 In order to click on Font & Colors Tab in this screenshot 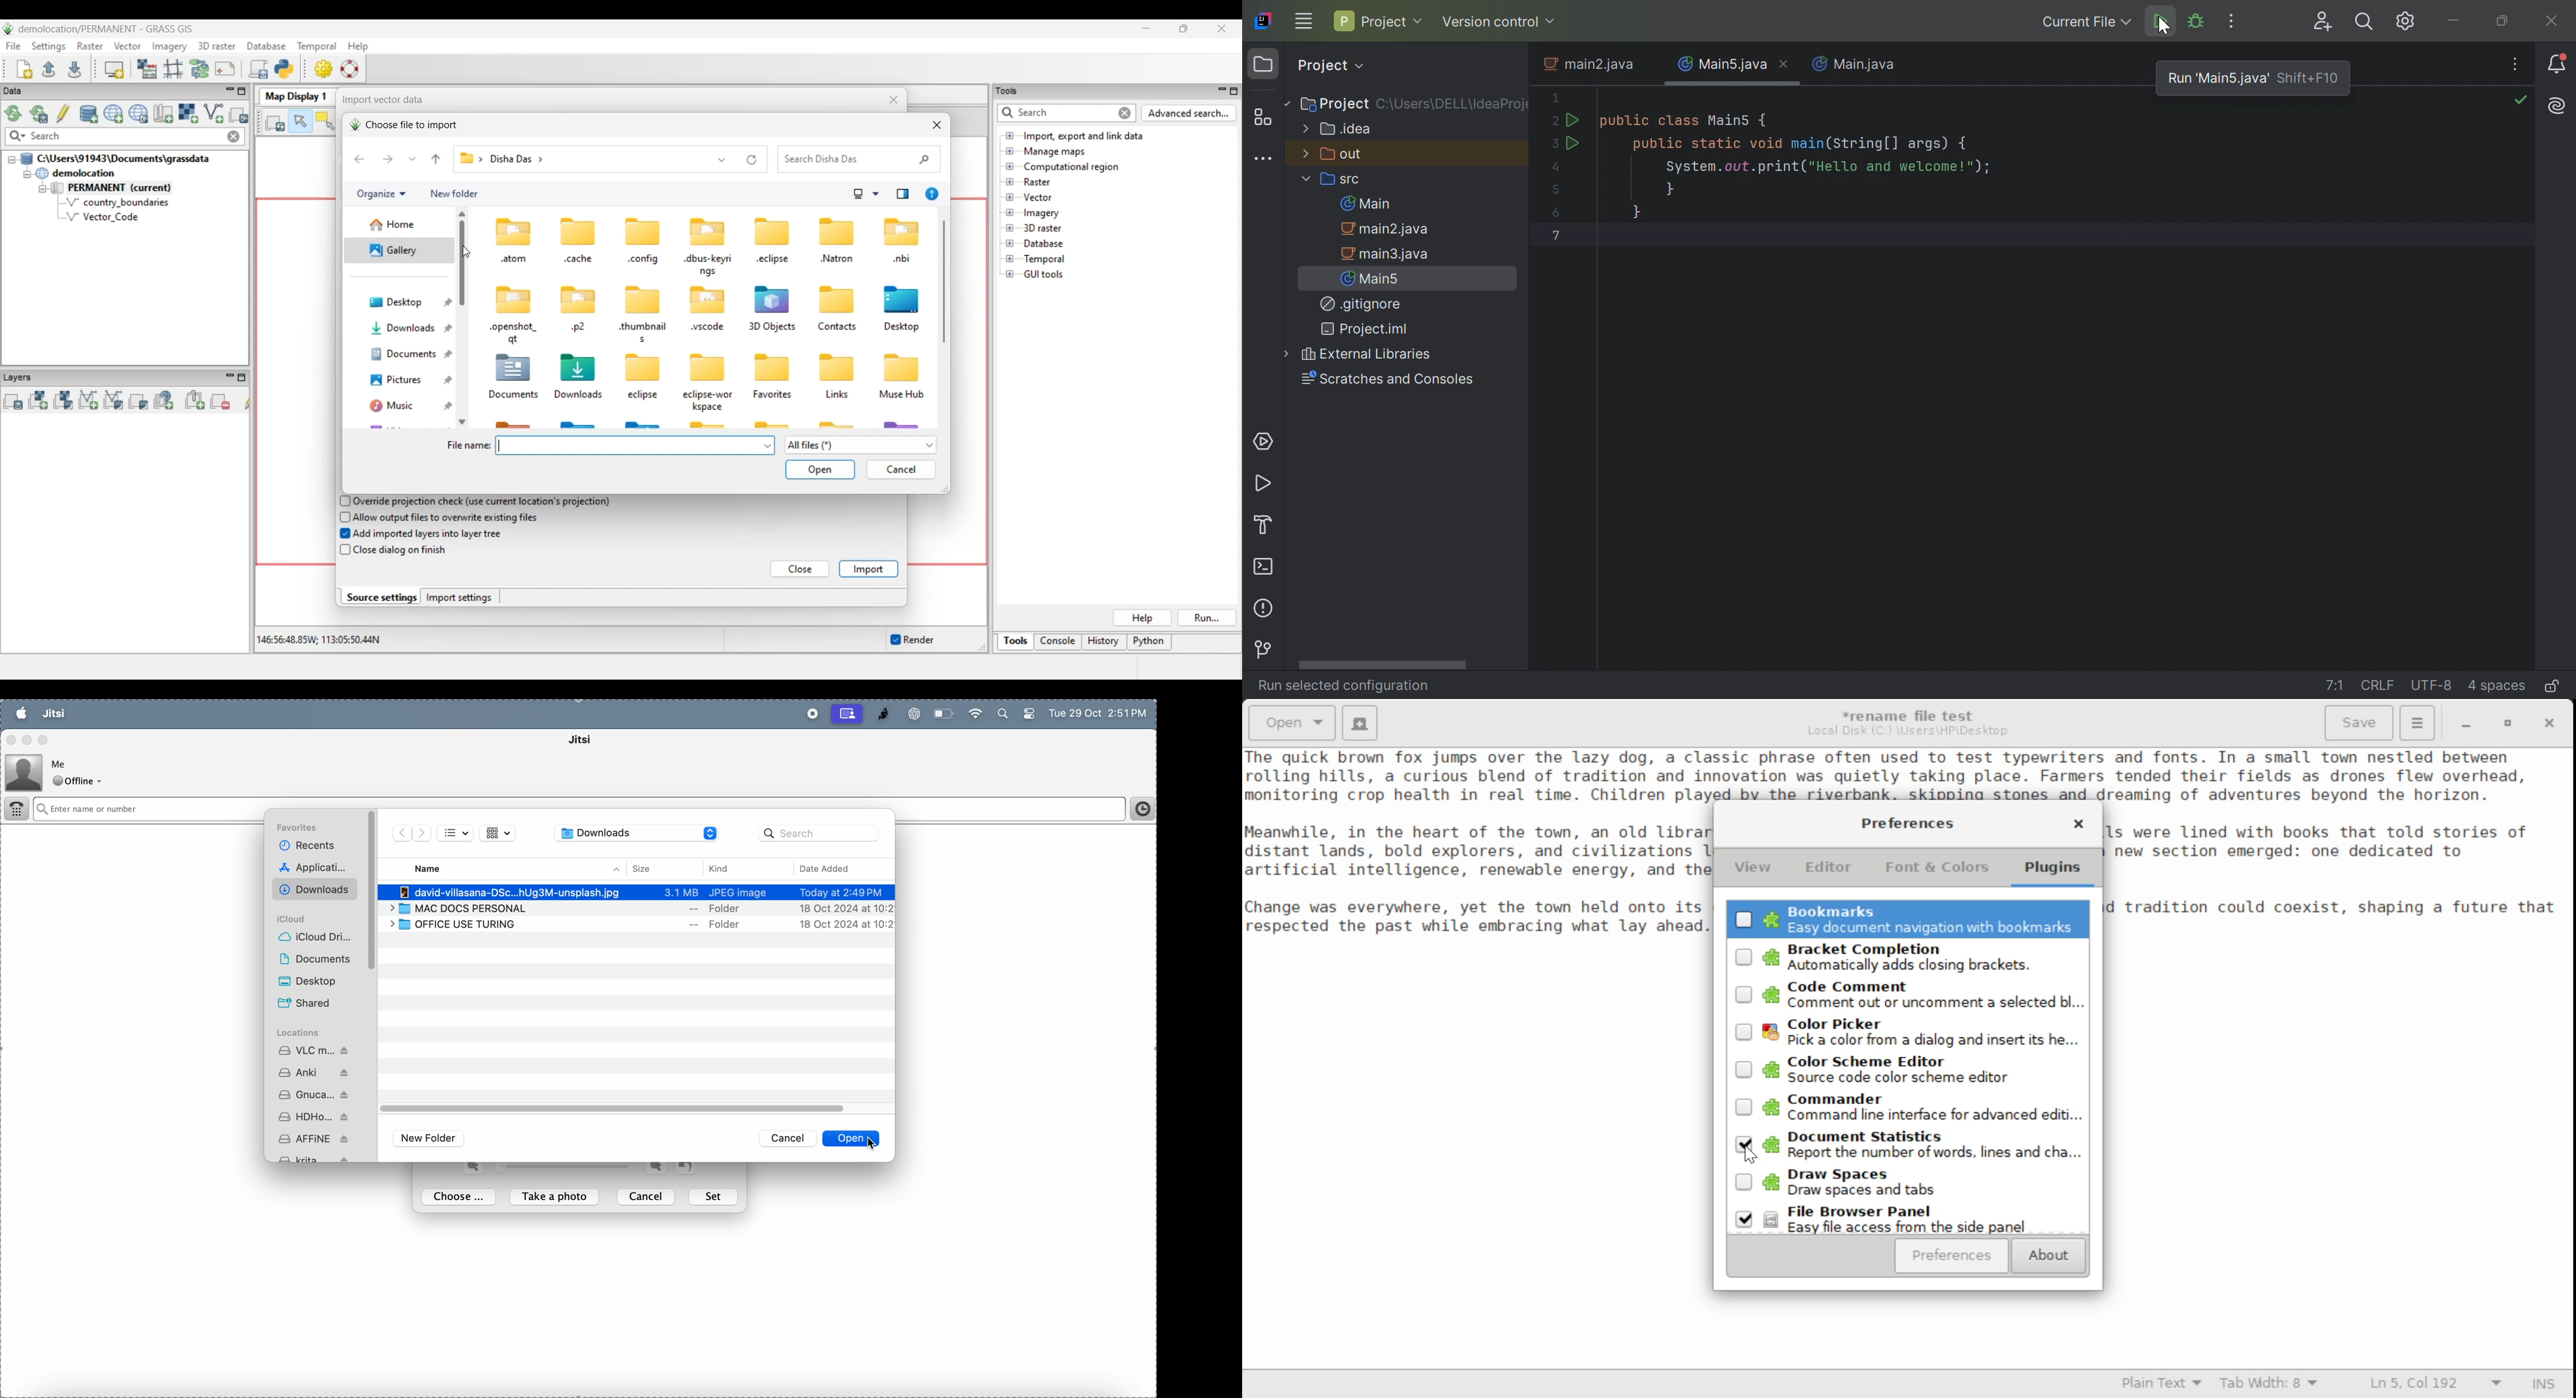, I will do `click(1937, 872)`.